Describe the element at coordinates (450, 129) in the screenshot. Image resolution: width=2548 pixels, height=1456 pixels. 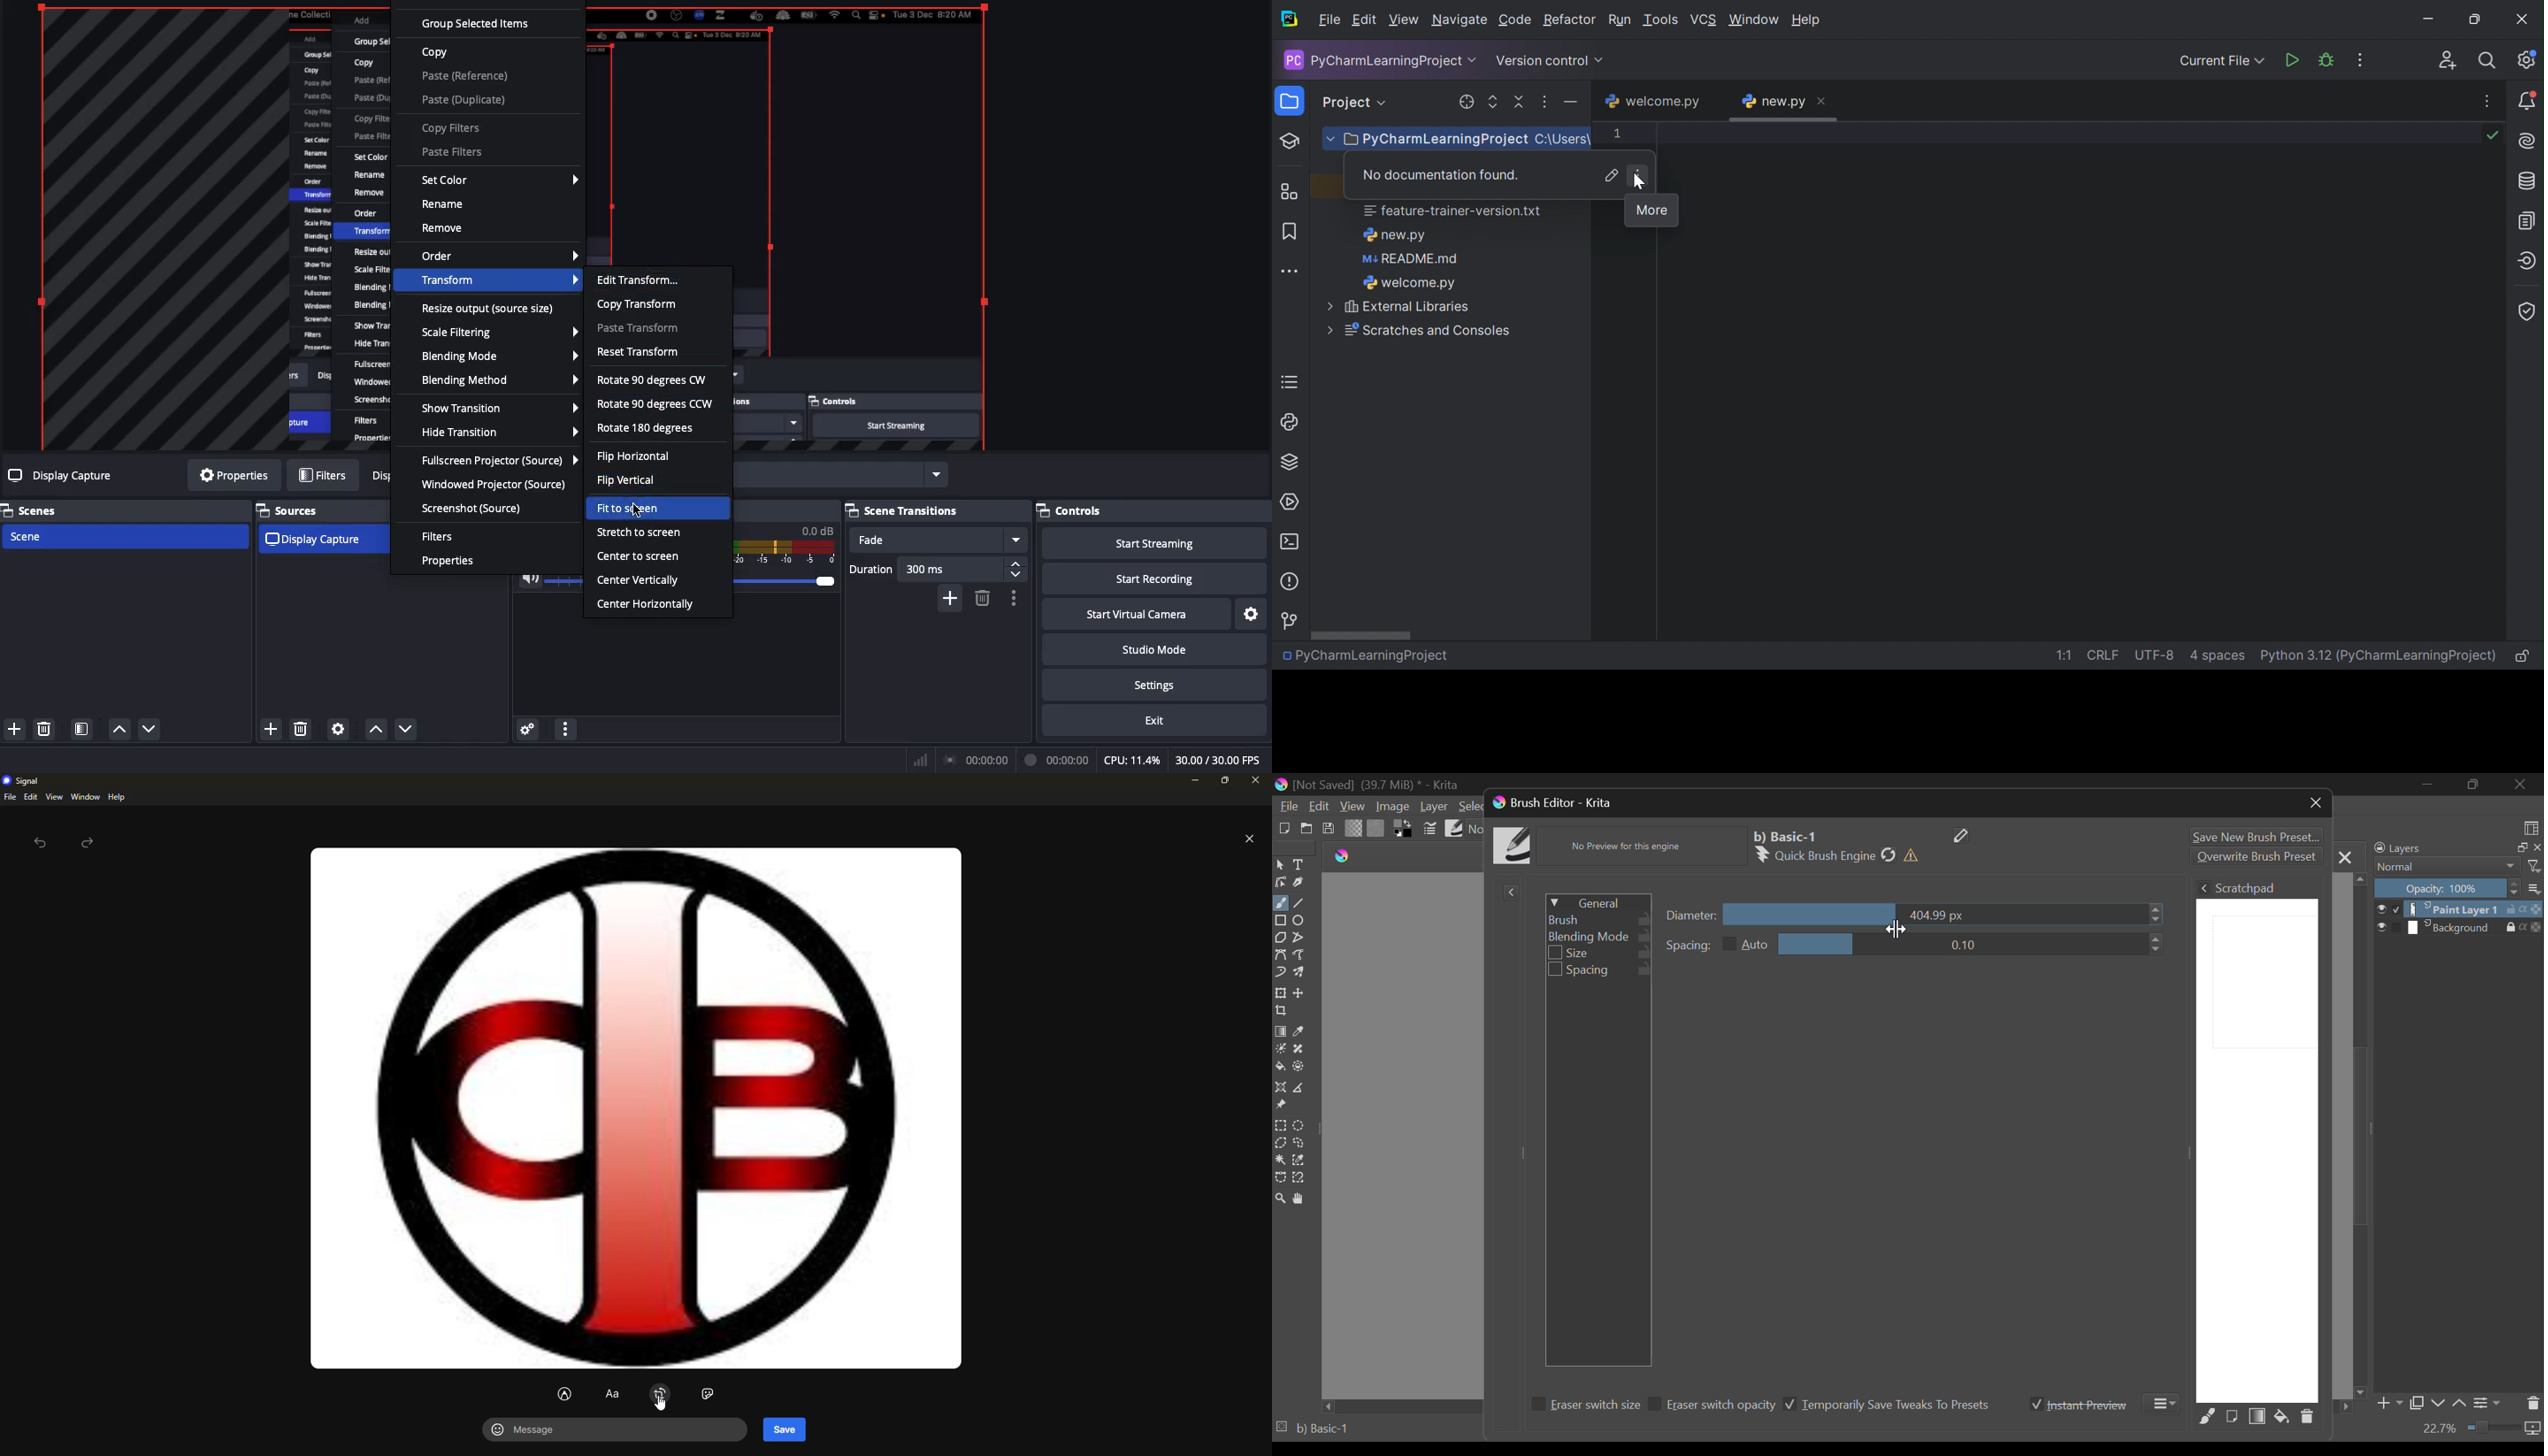
I see `Copy filters` at that location.